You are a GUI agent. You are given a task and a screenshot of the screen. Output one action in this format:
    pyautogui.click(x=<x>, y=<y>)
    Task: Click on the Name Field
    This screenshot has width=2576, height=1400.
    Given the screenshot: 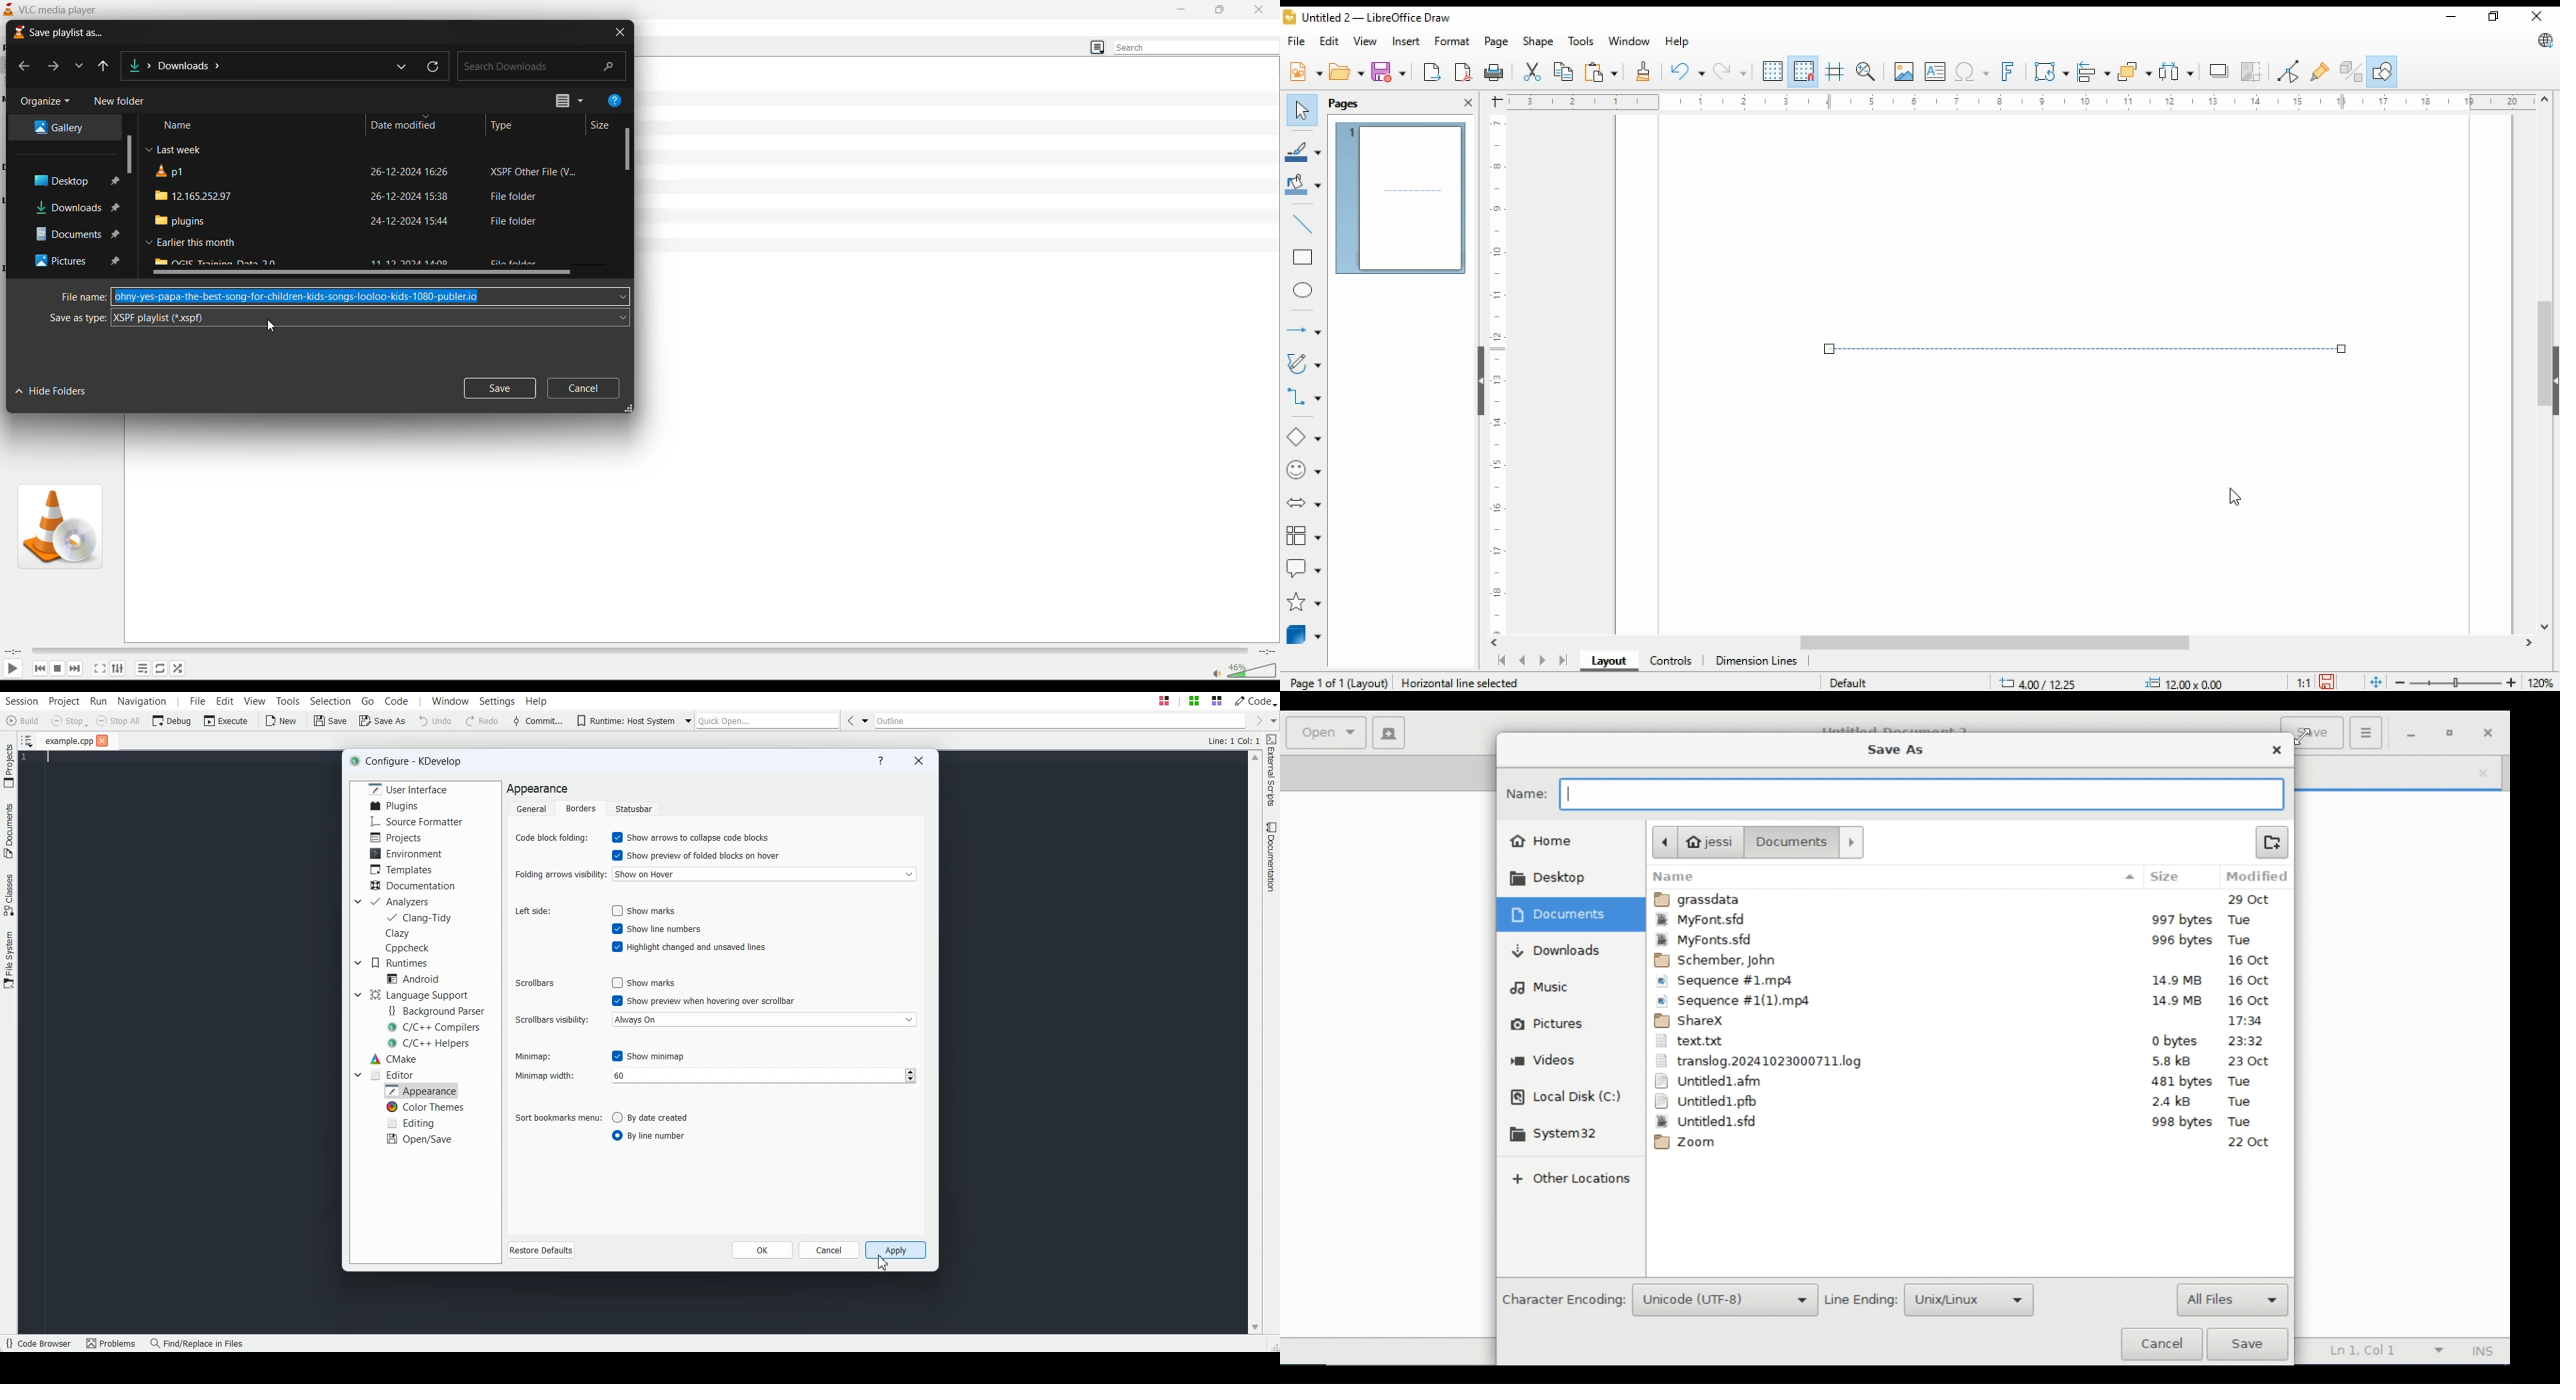 What is the action you would take?
    pyautogui.click(x=1921, y=793)
    